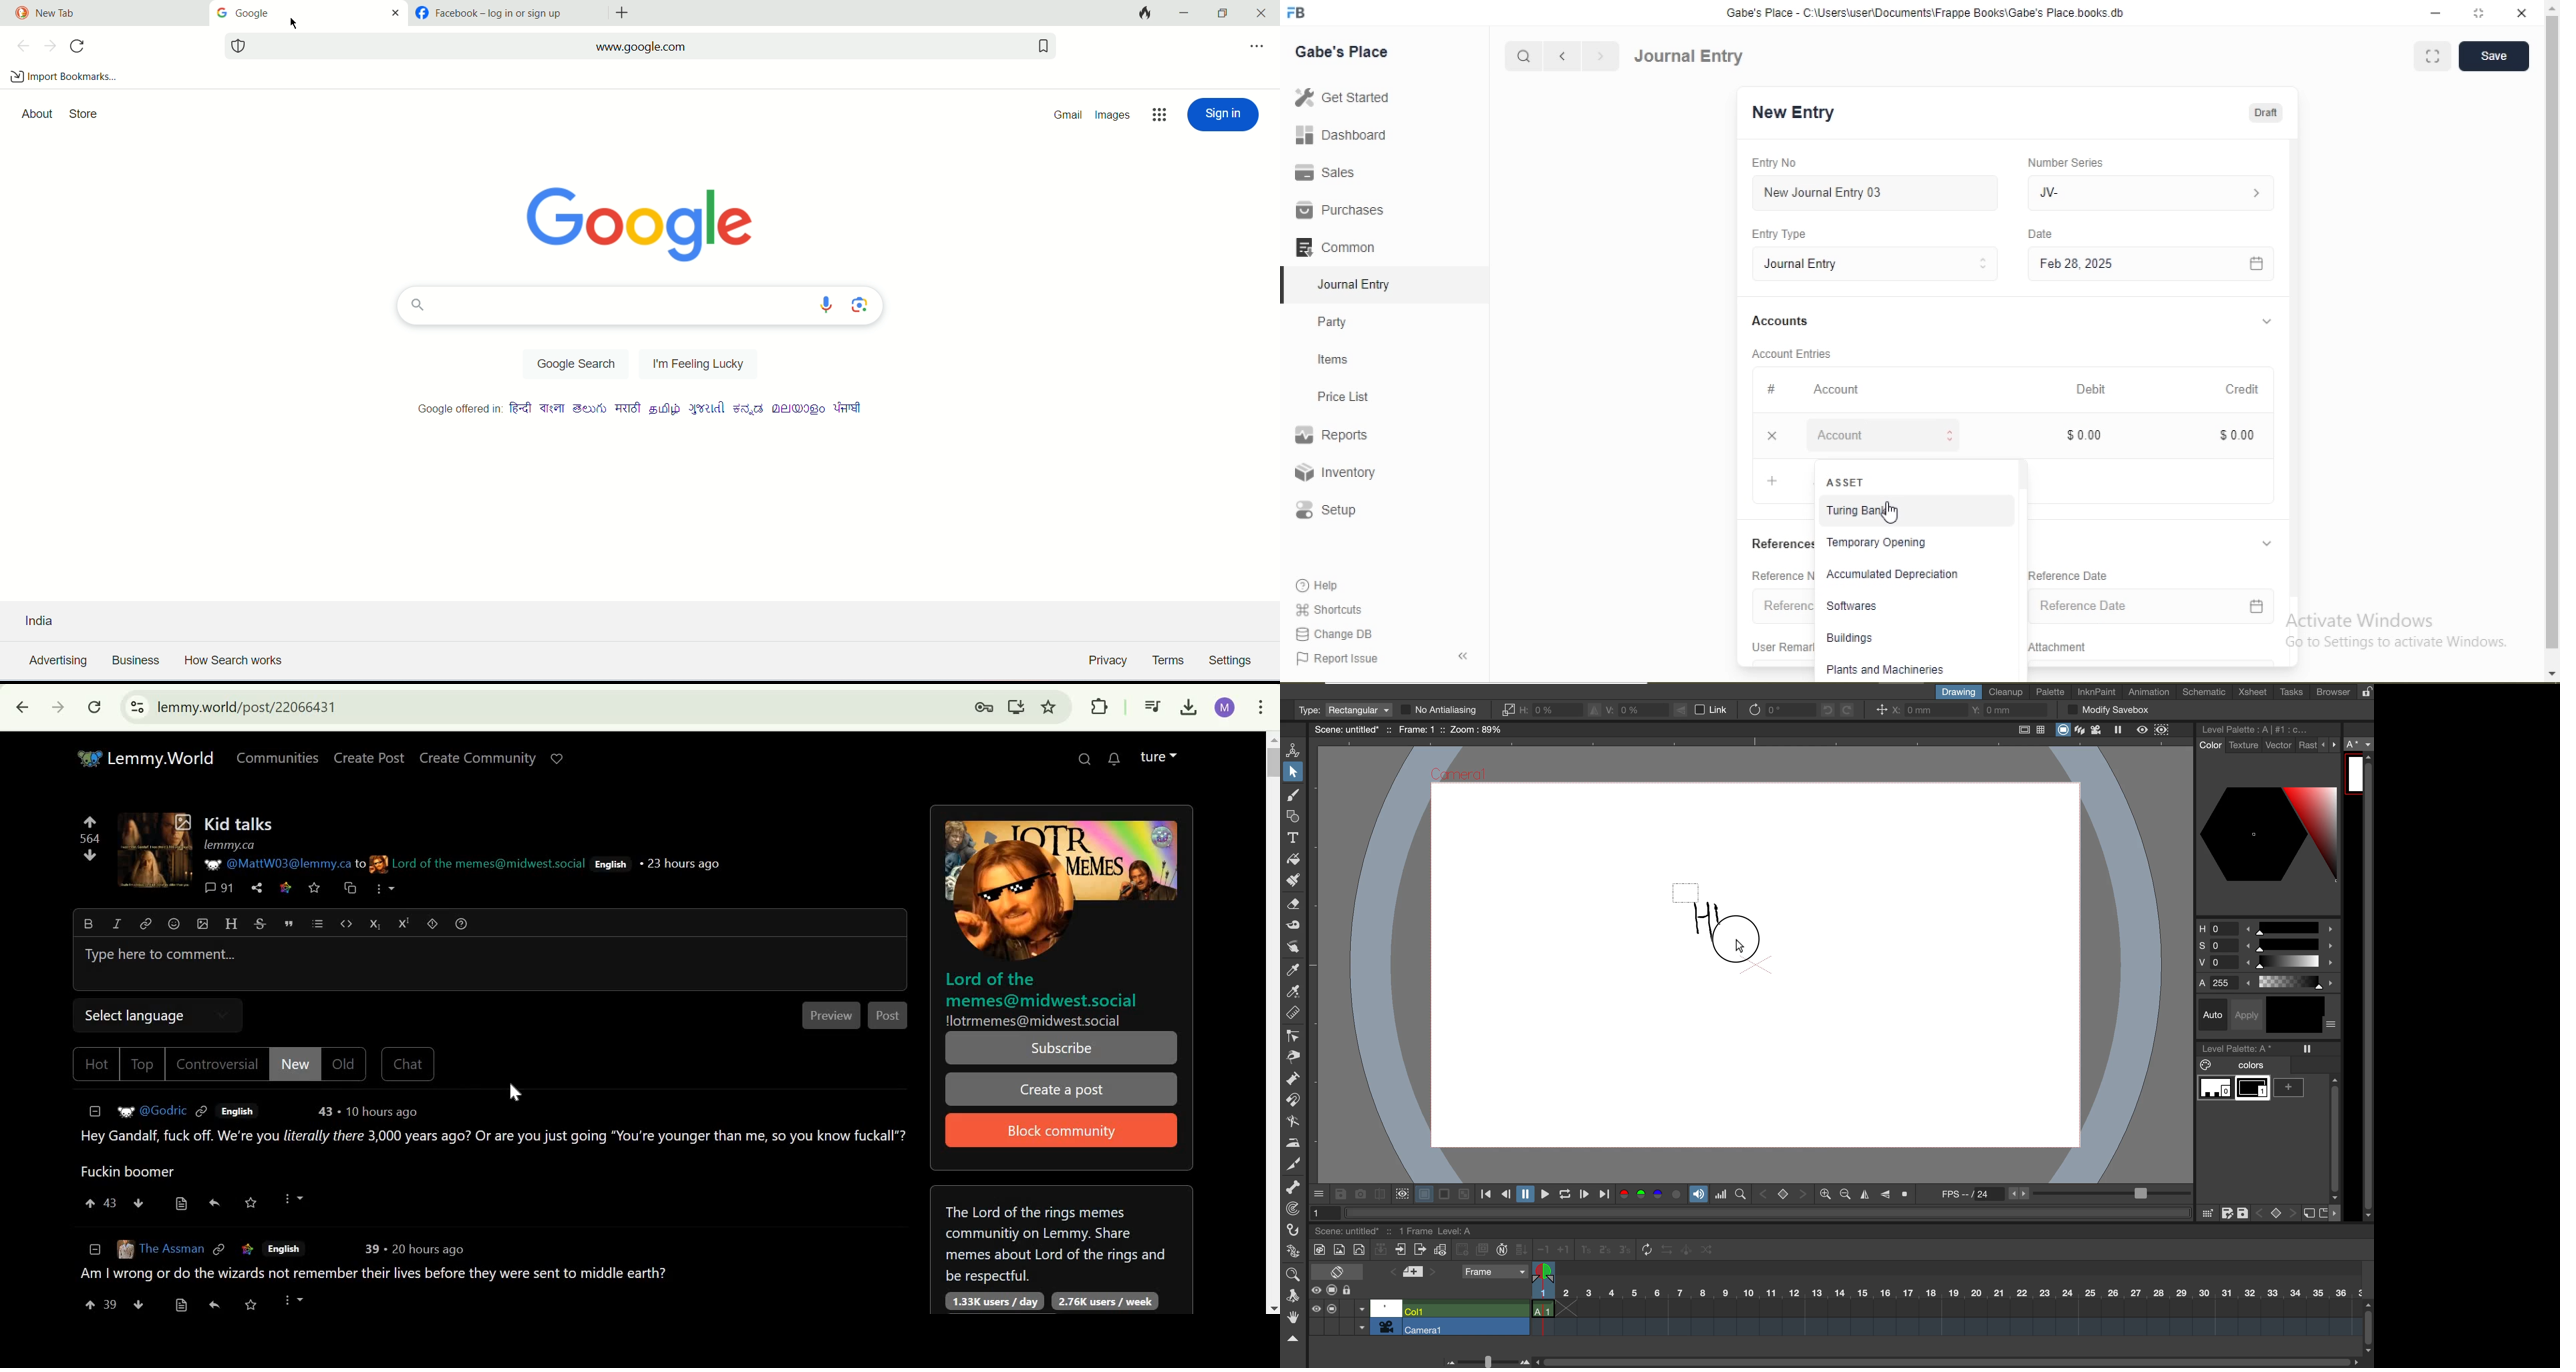 The width and height of the screenshot is (2576, 1372). I want to click on preview visibility toggle all, so click(1315, 1290).